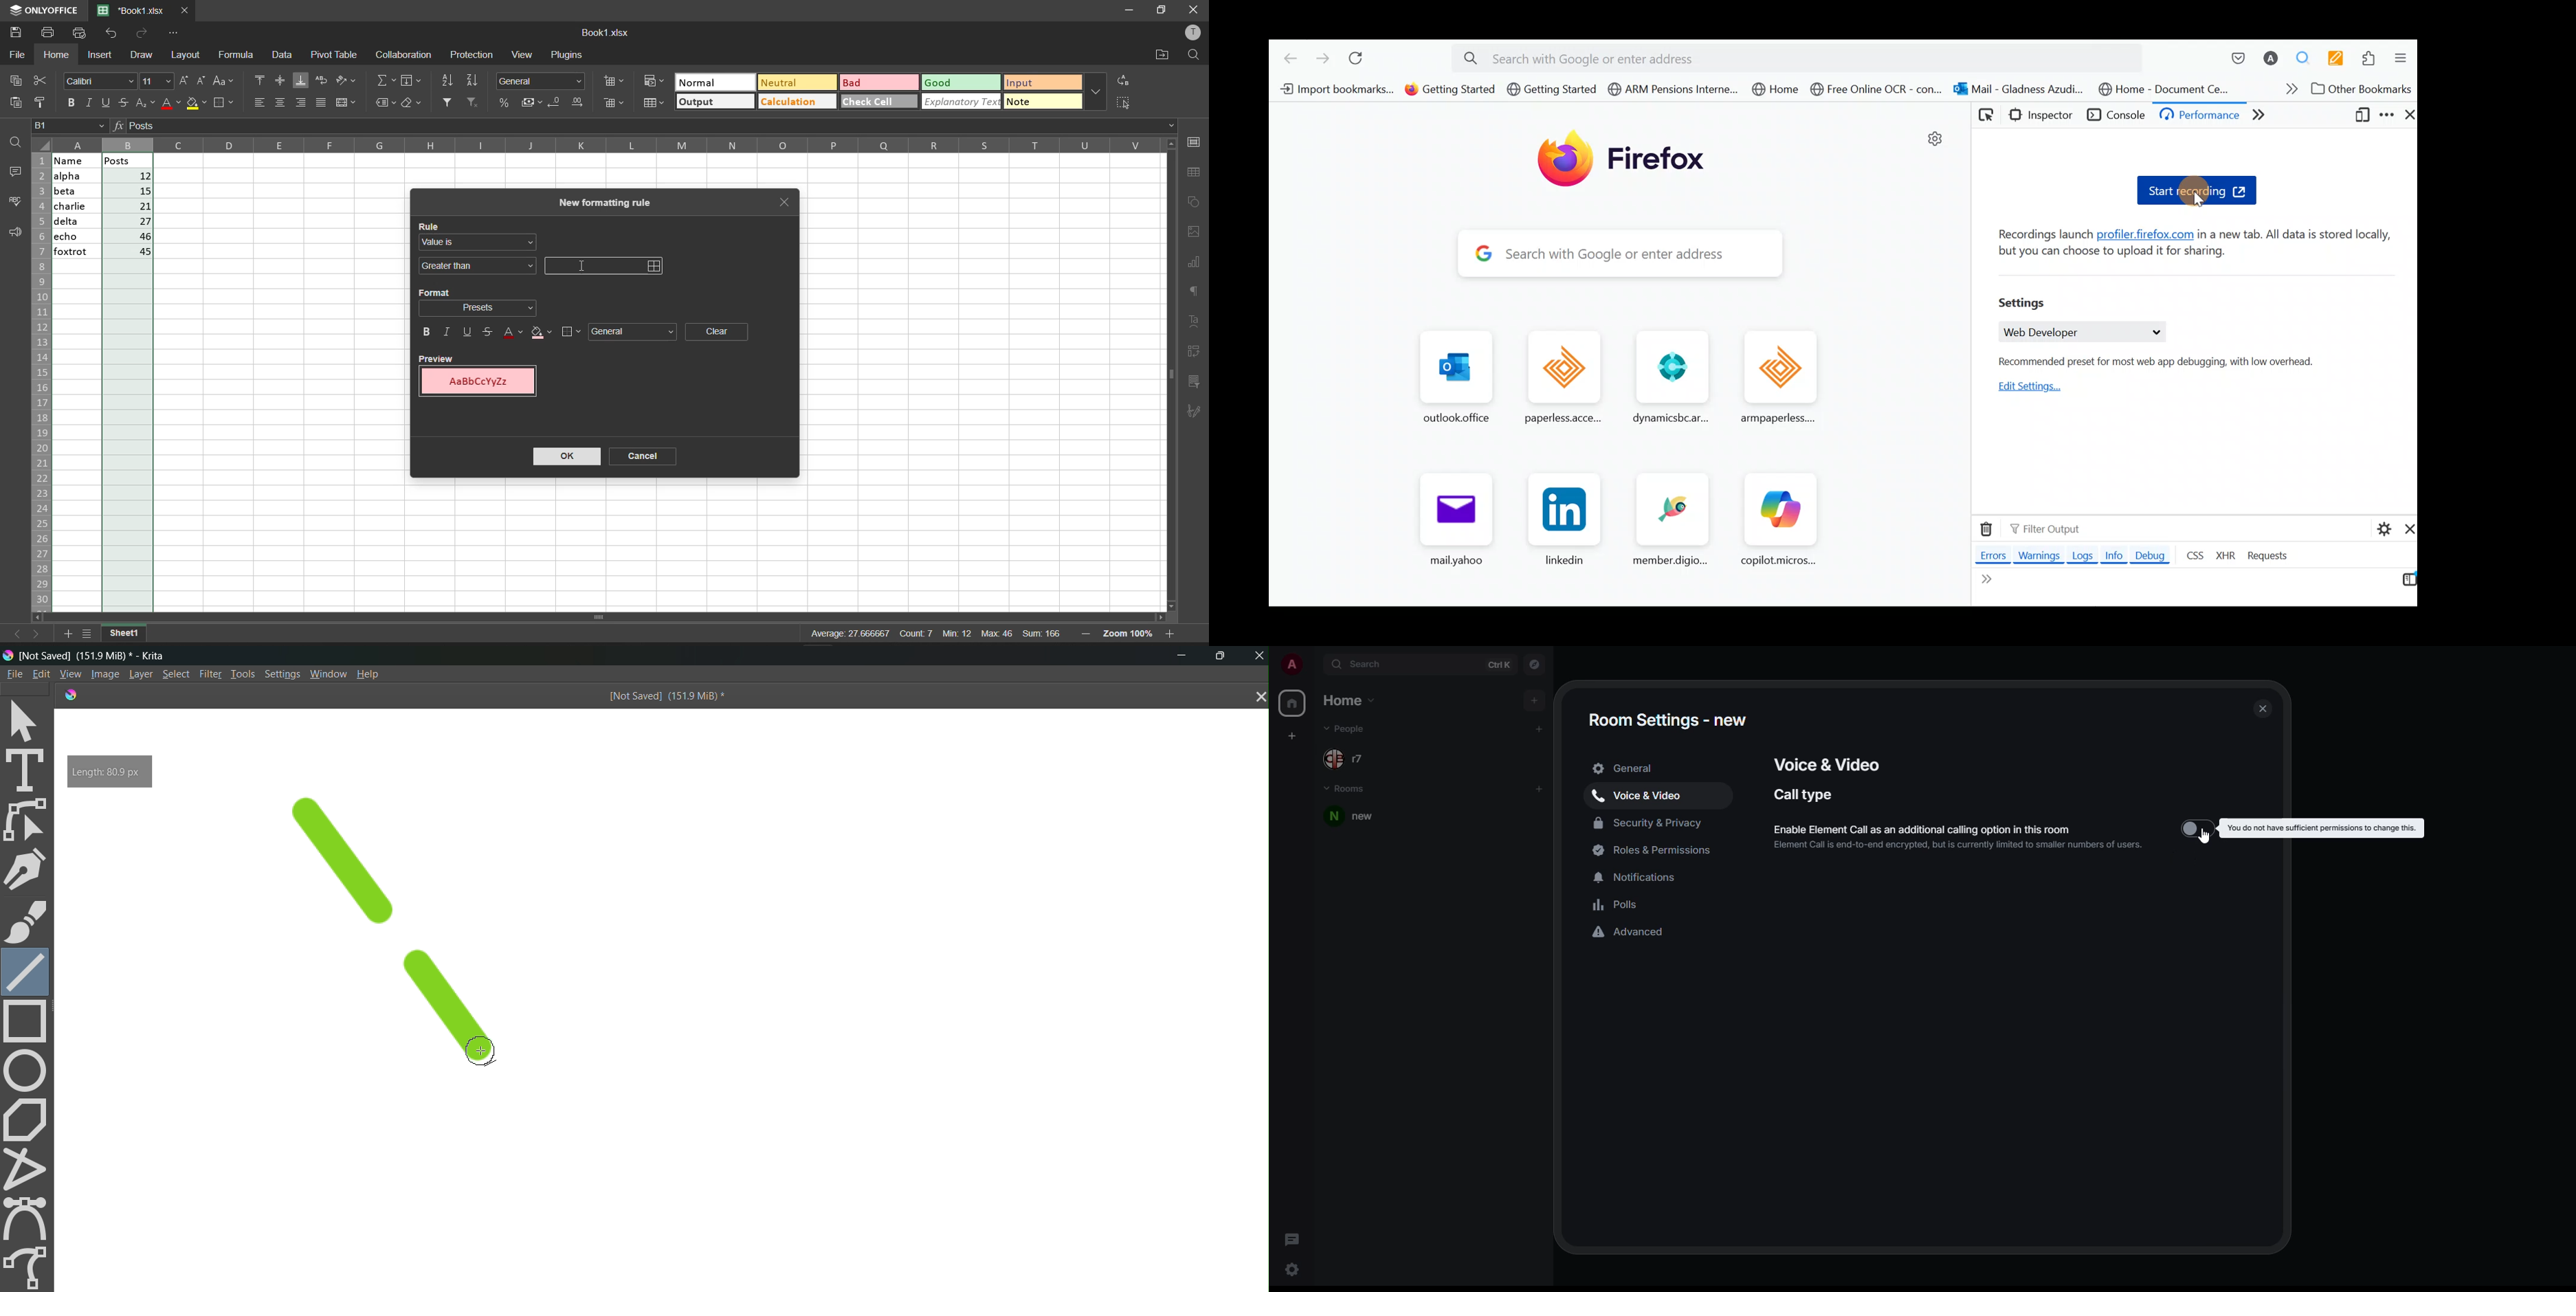  Describe the element at coordinates (2372, 60) in the screenshot. I see `Extensions` at that location.